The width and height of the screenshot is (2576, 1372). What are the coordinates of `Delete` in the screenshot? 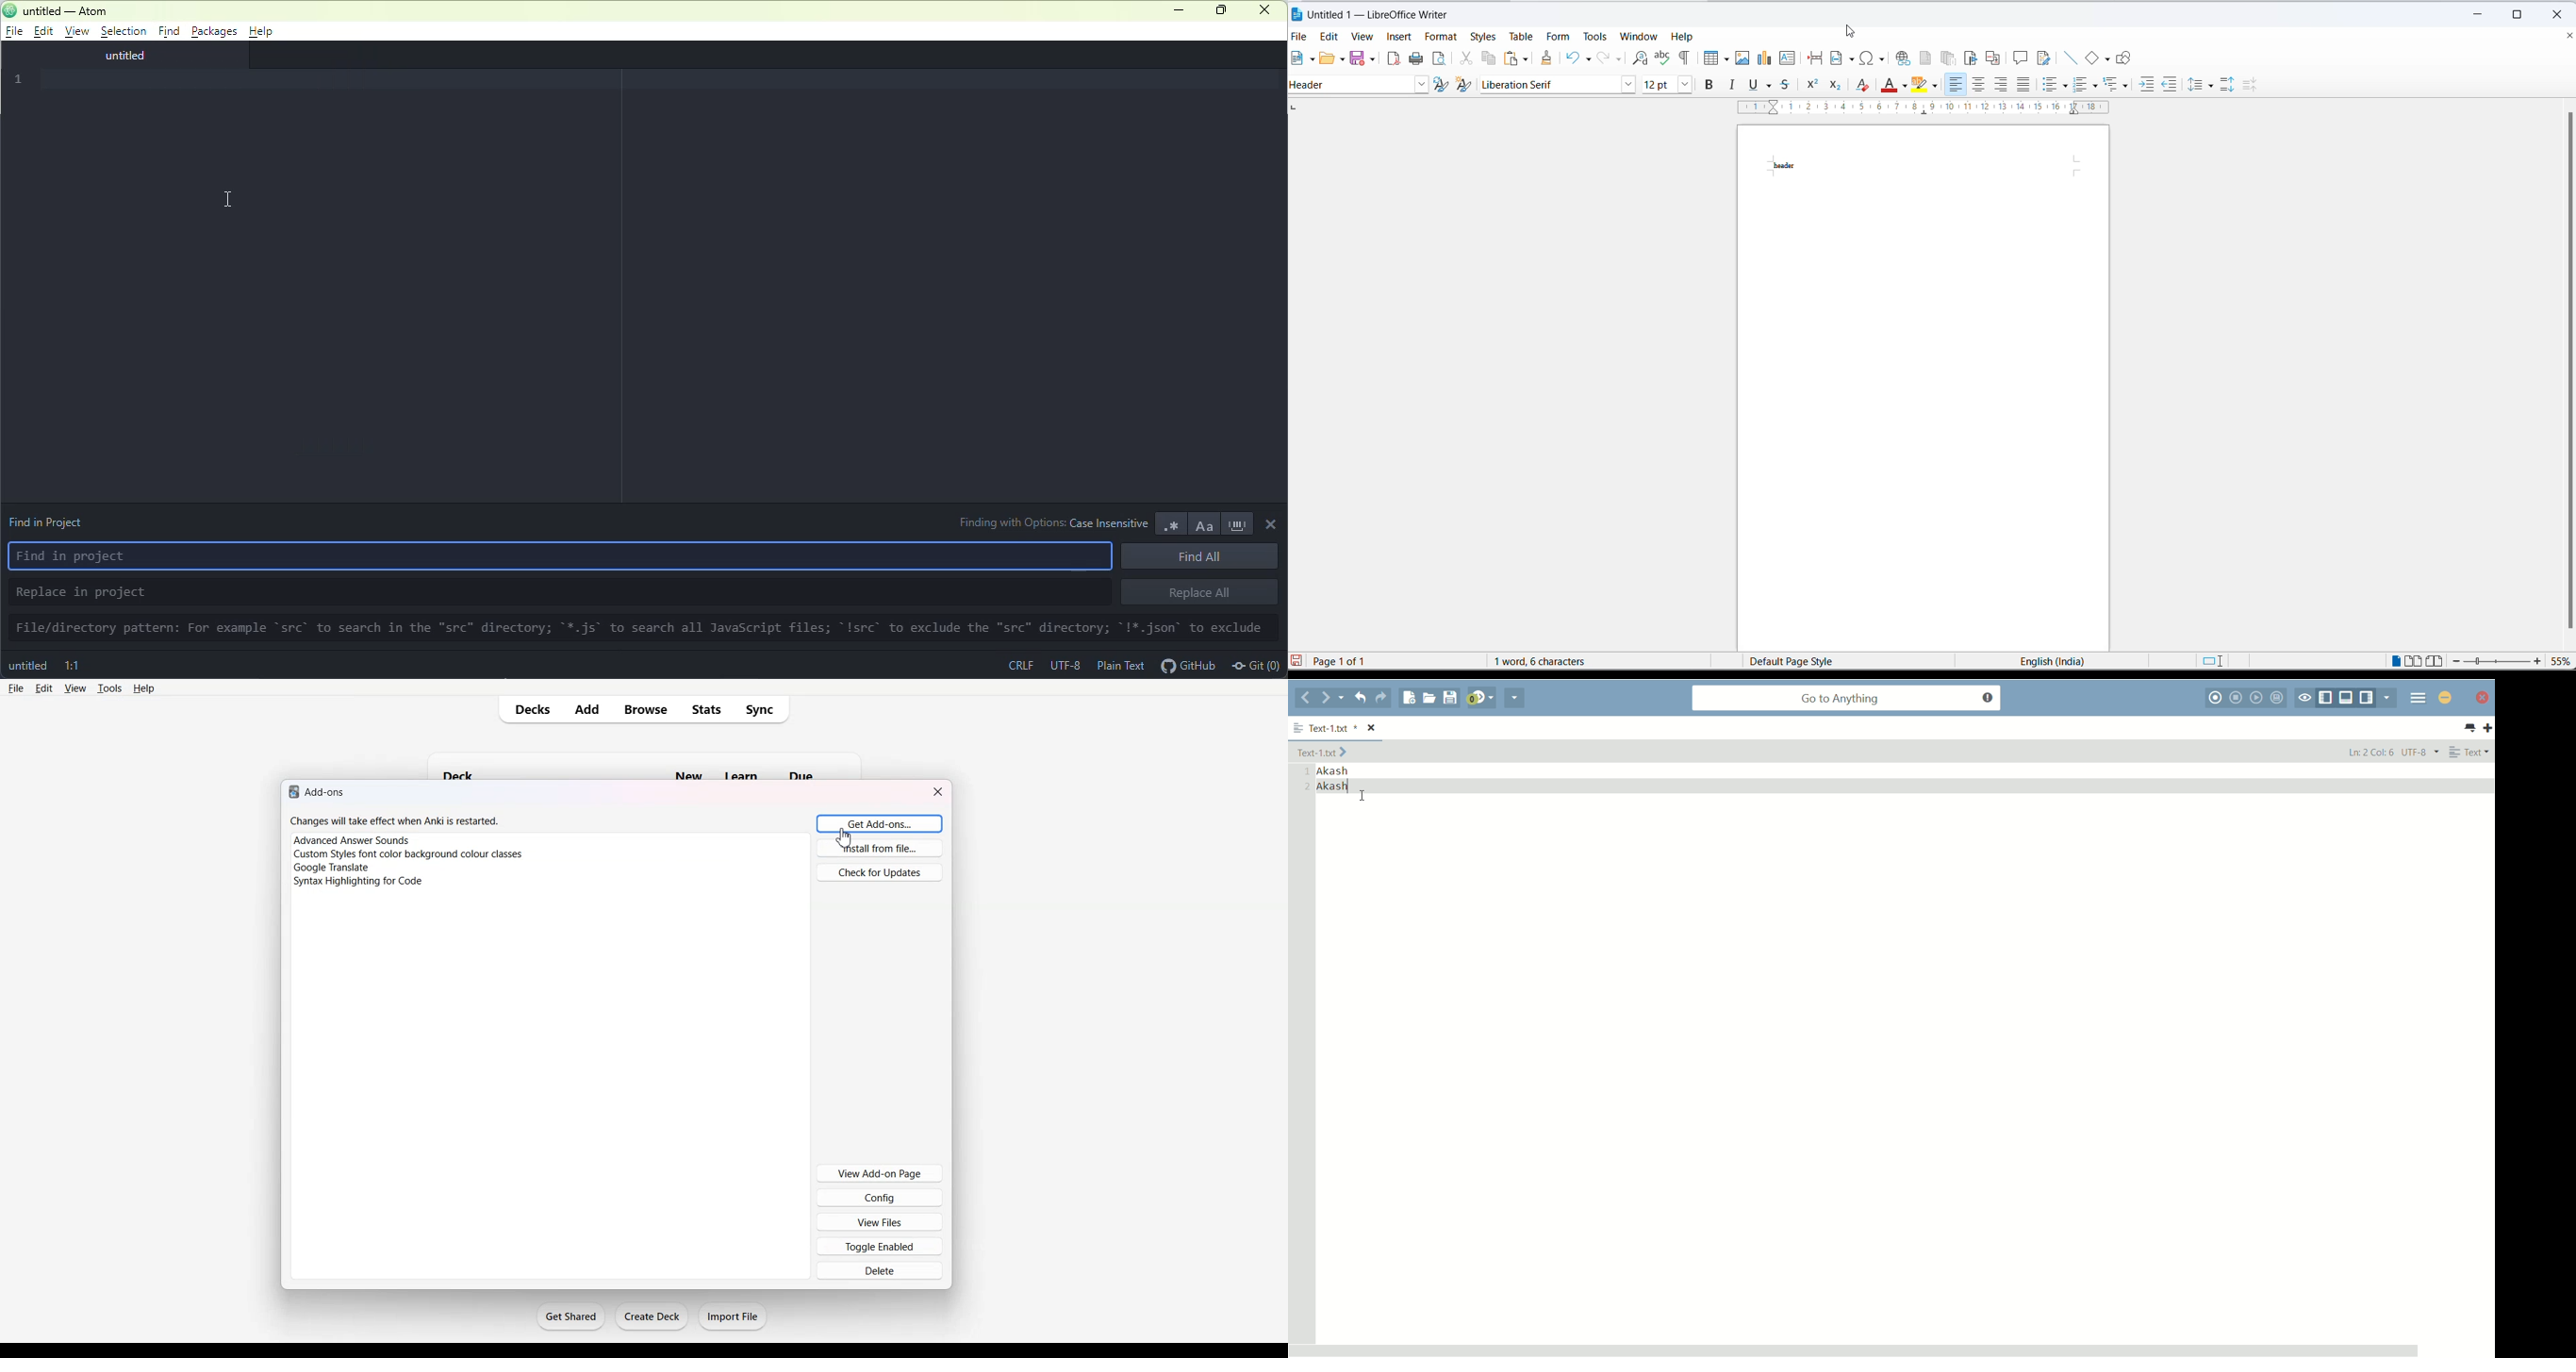 It's located at (878, 1271).